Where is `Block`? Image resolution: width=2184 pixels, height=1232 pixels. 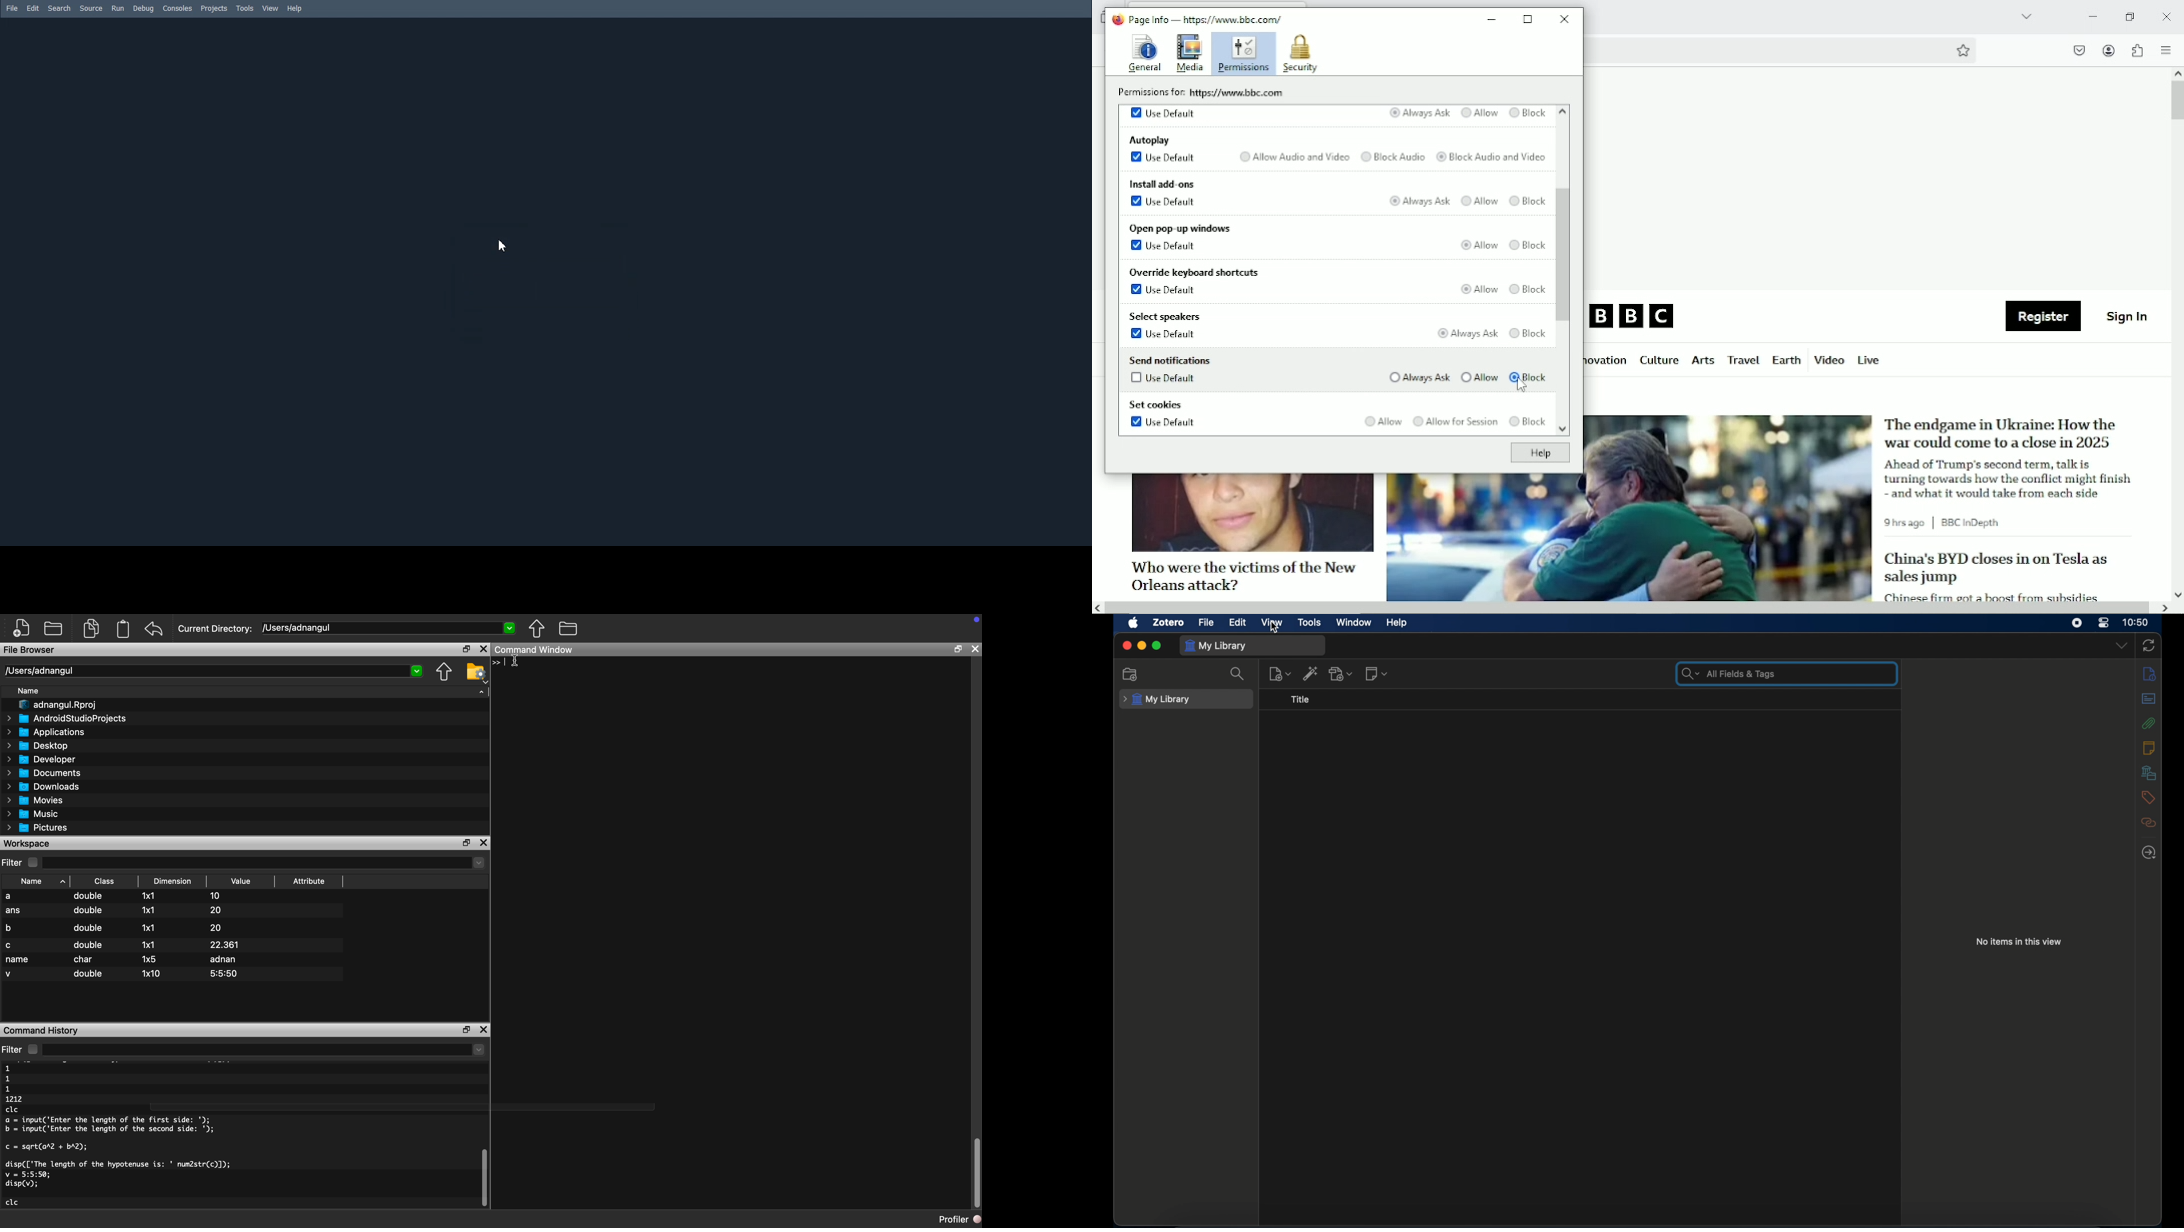
Block is located at coordinates (1529, 245).